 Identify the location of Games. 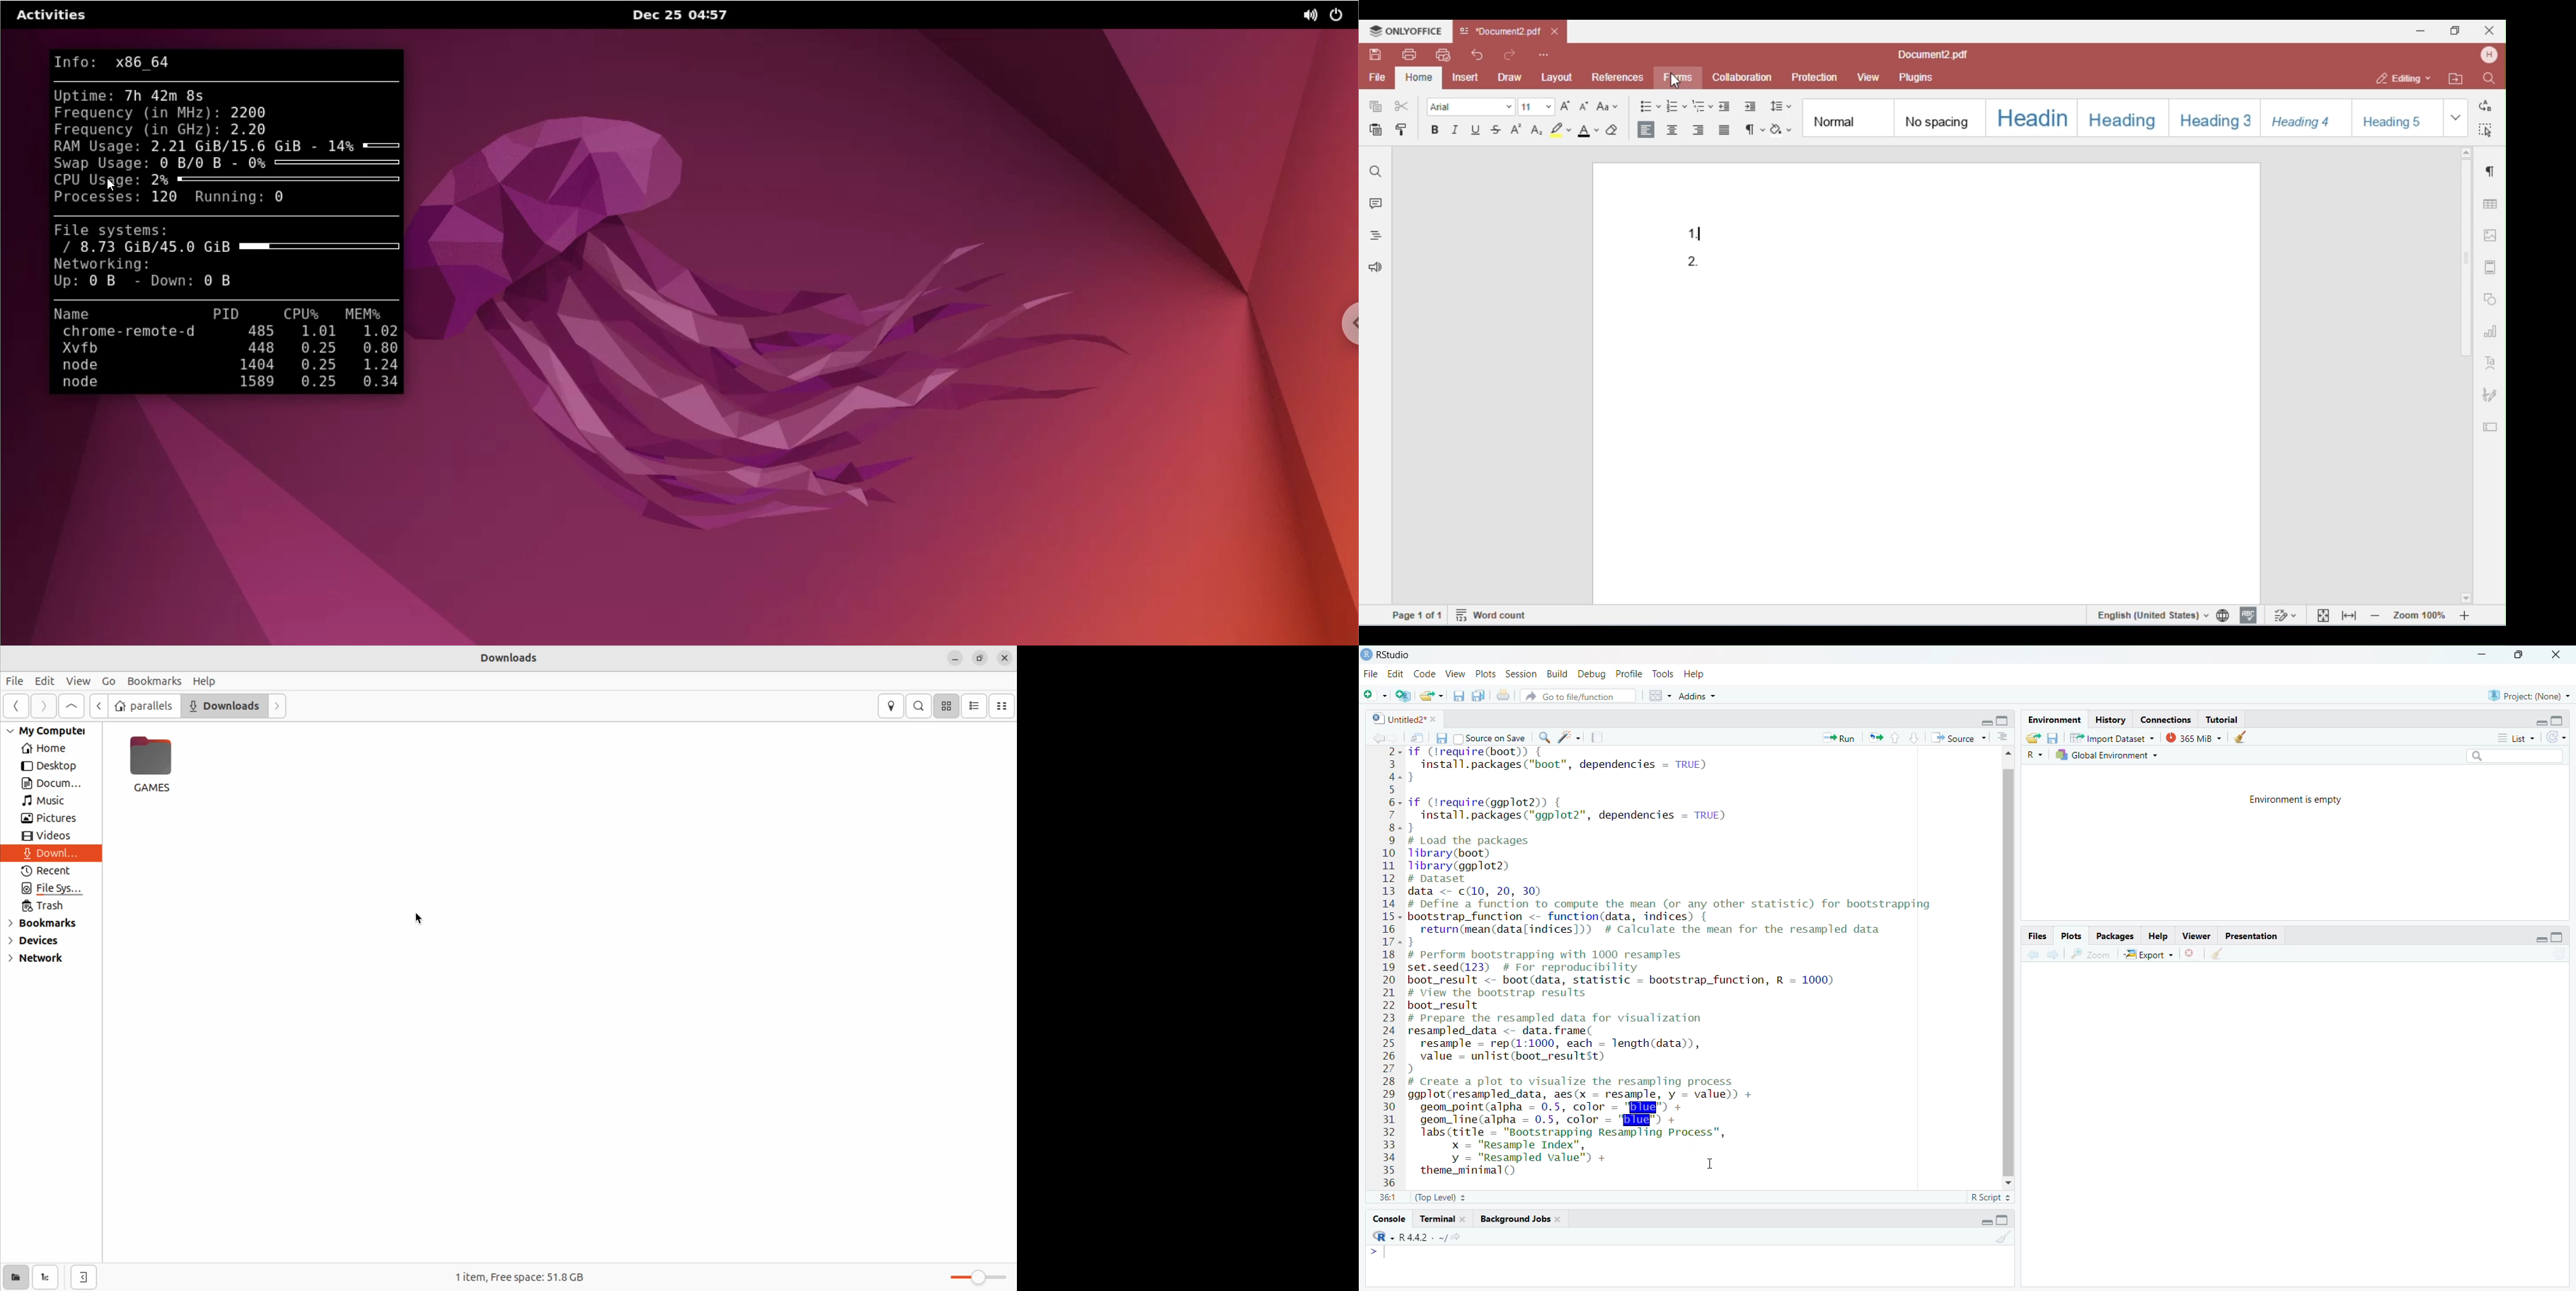
(157, 764).